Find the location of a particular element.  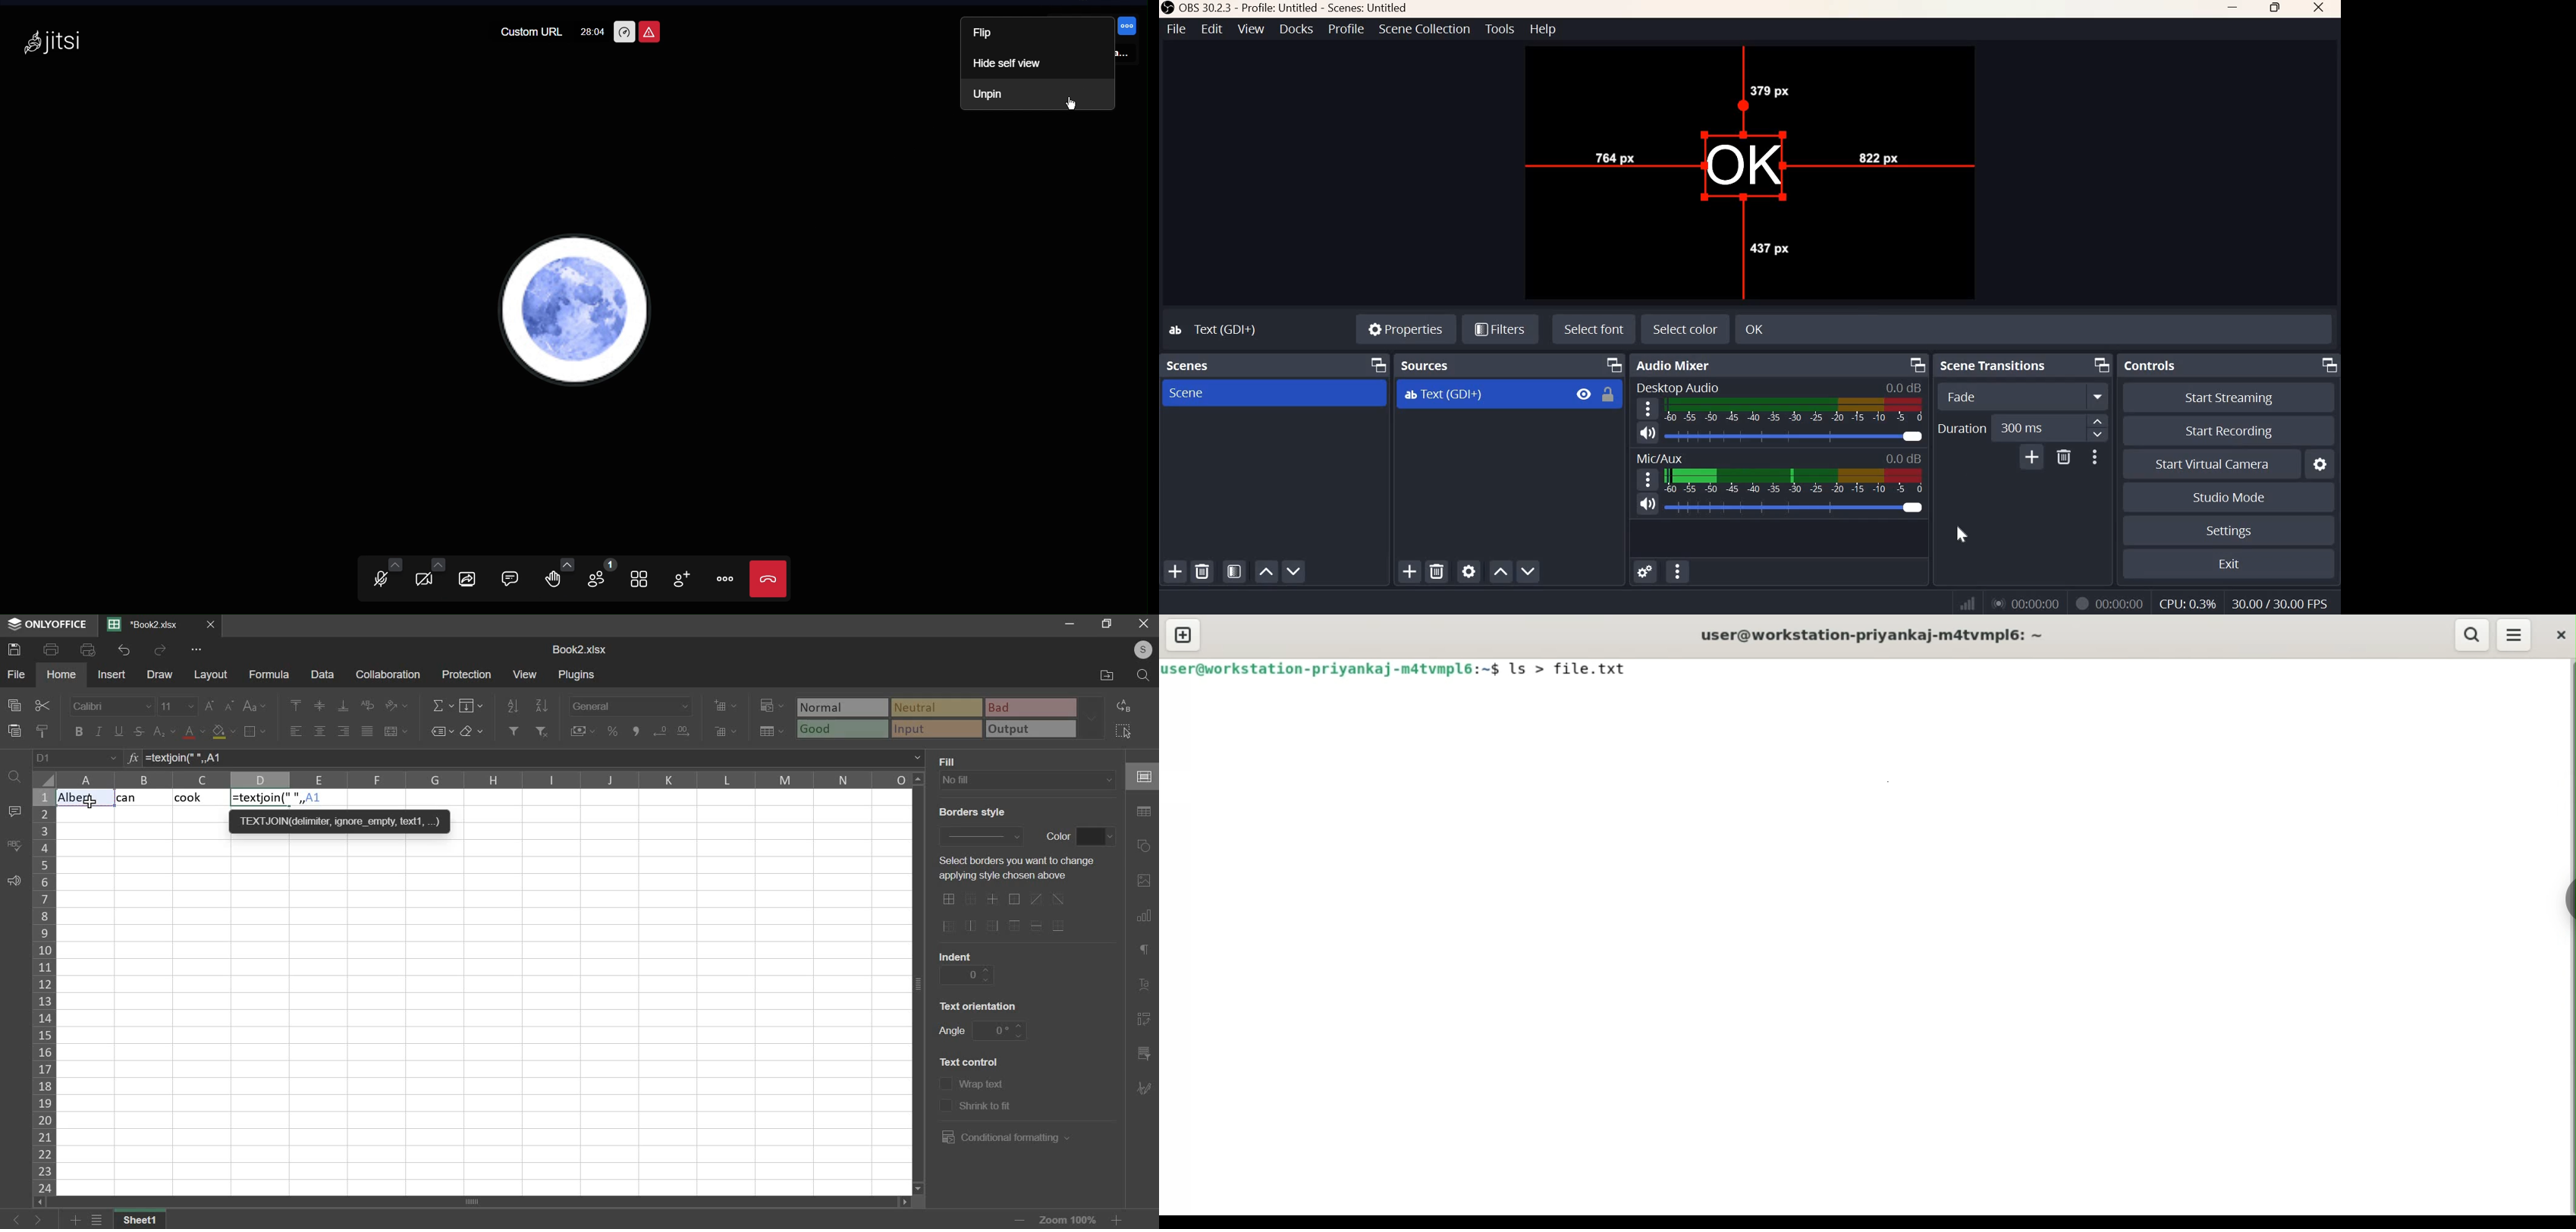

TEXTJON deter, ignore empty text, is located at coordinates (339, 820).